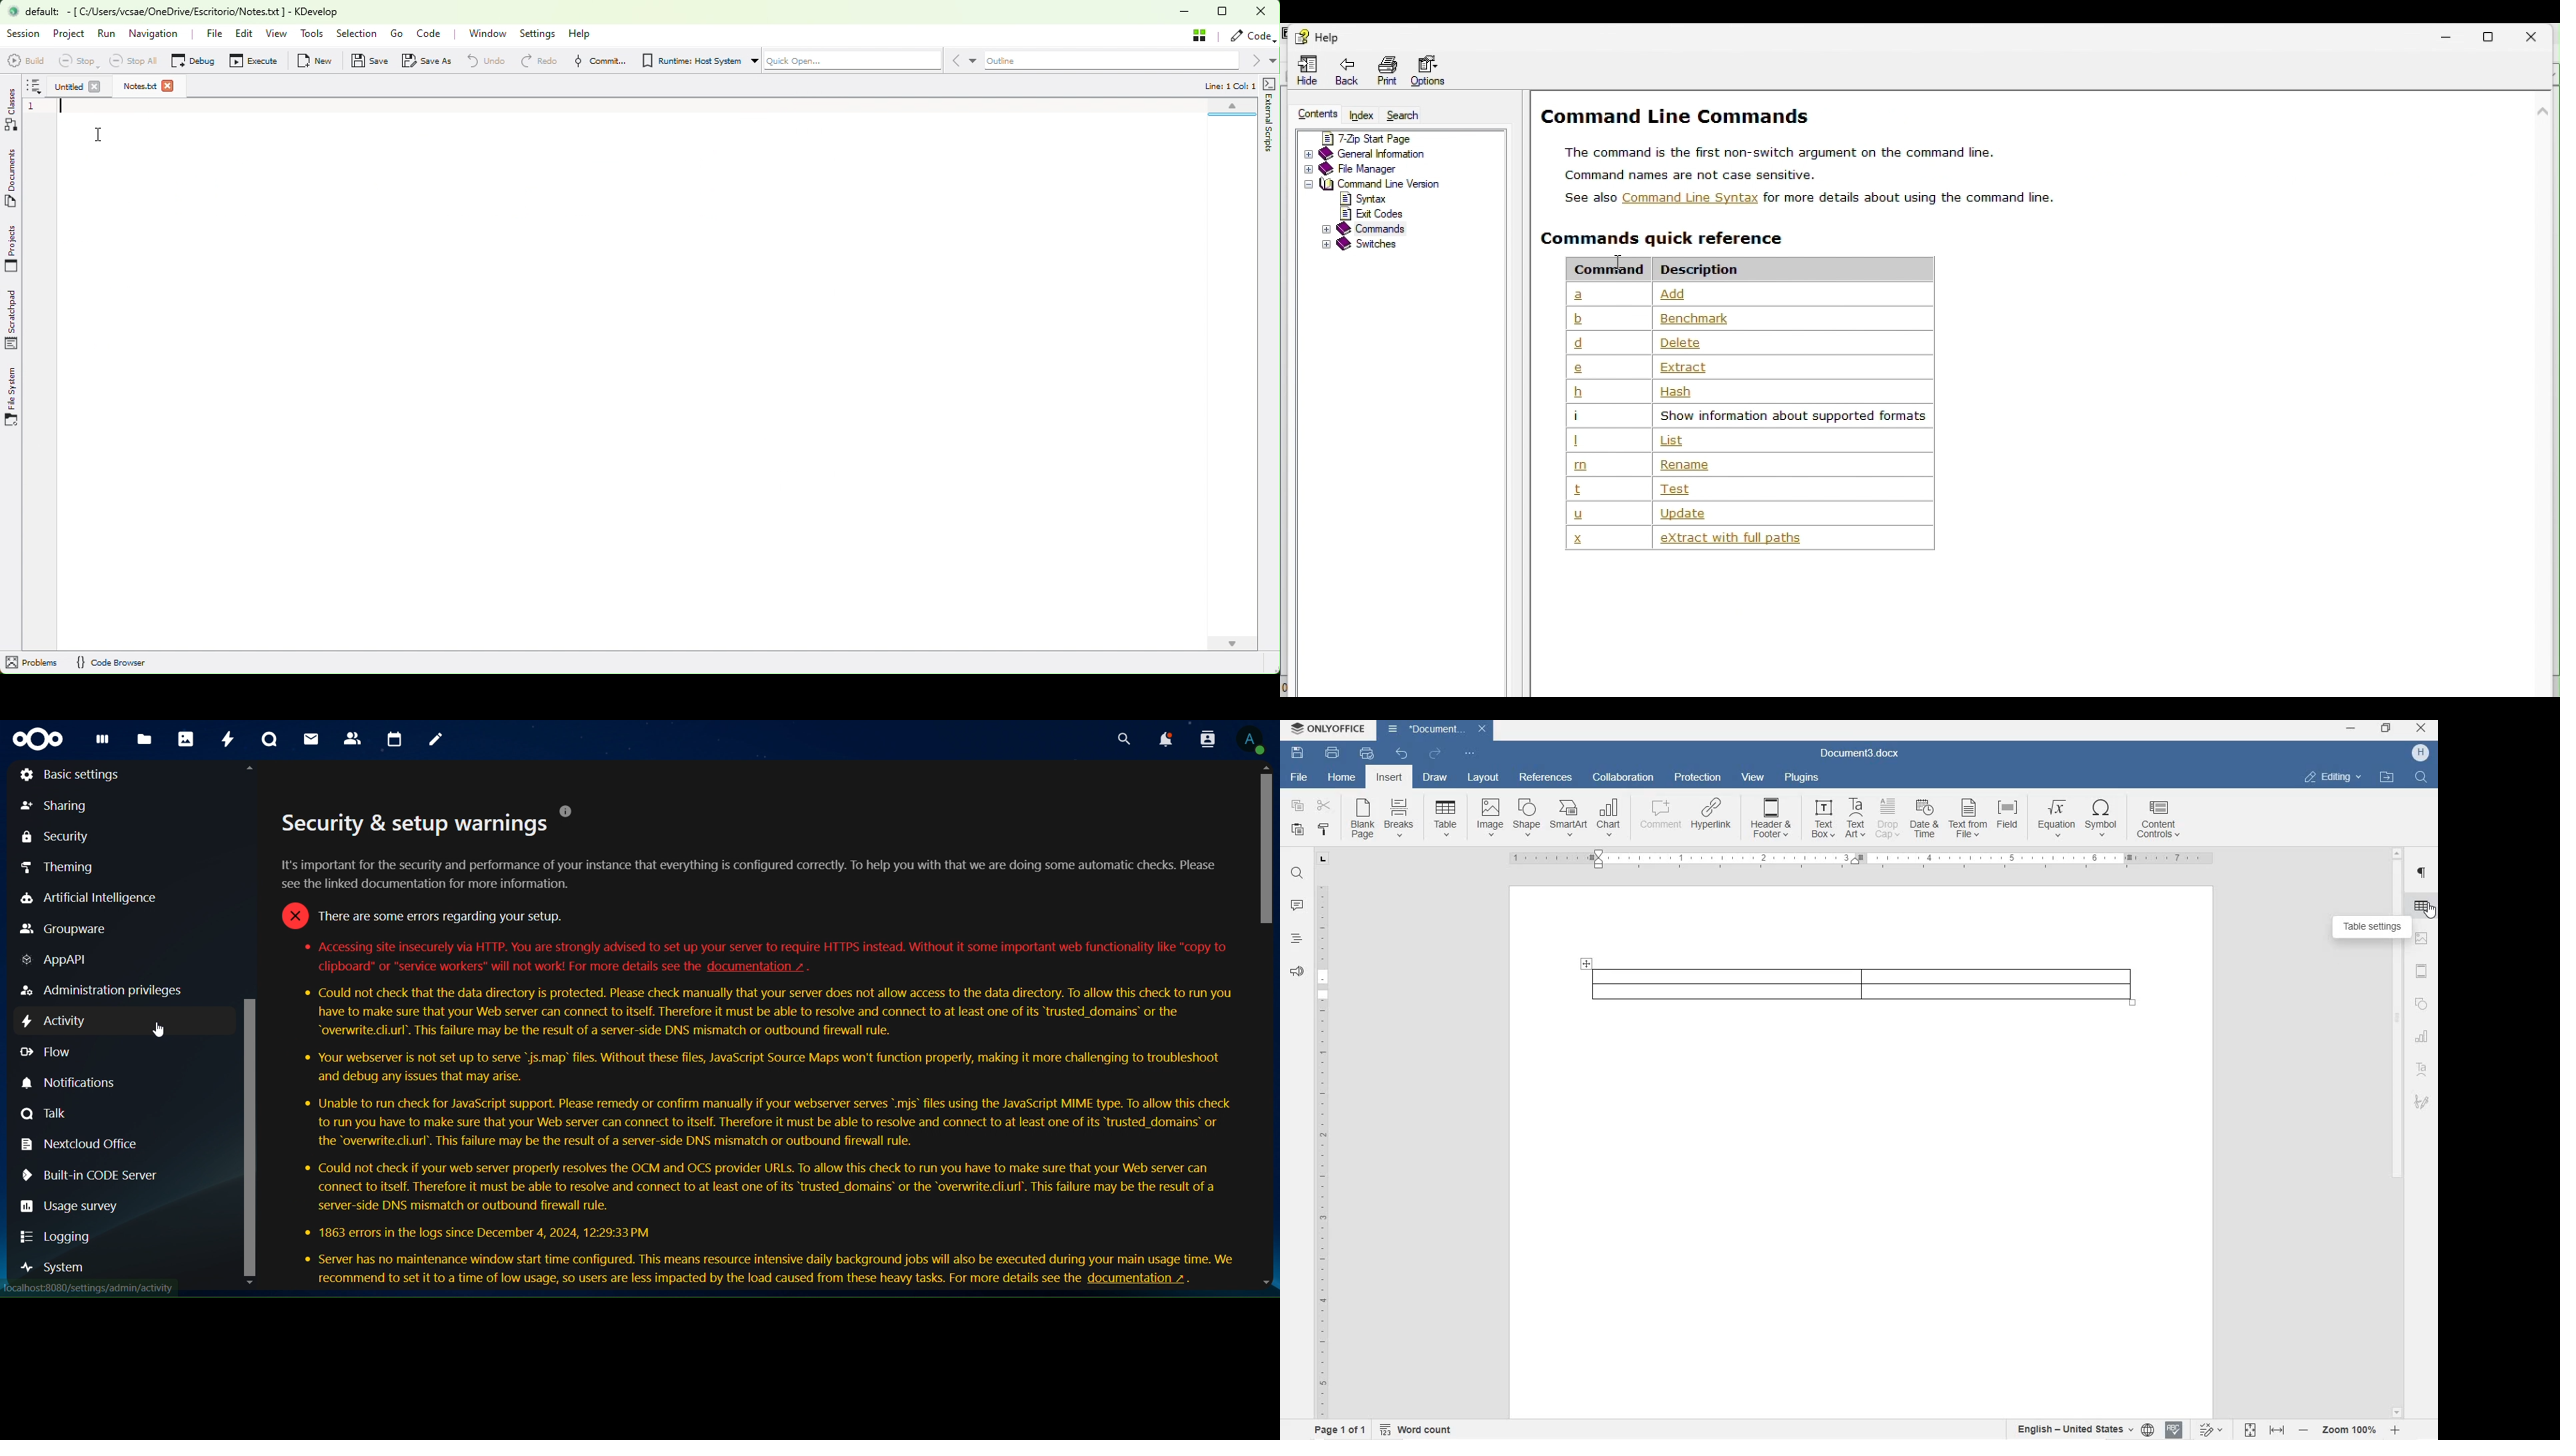 Image resolution: width=2576 pixels, height=1456 pixels. What do you see at coordinates (1435, 71) in the screenshot?
I see `Options` at bounding box center [1435, 71].